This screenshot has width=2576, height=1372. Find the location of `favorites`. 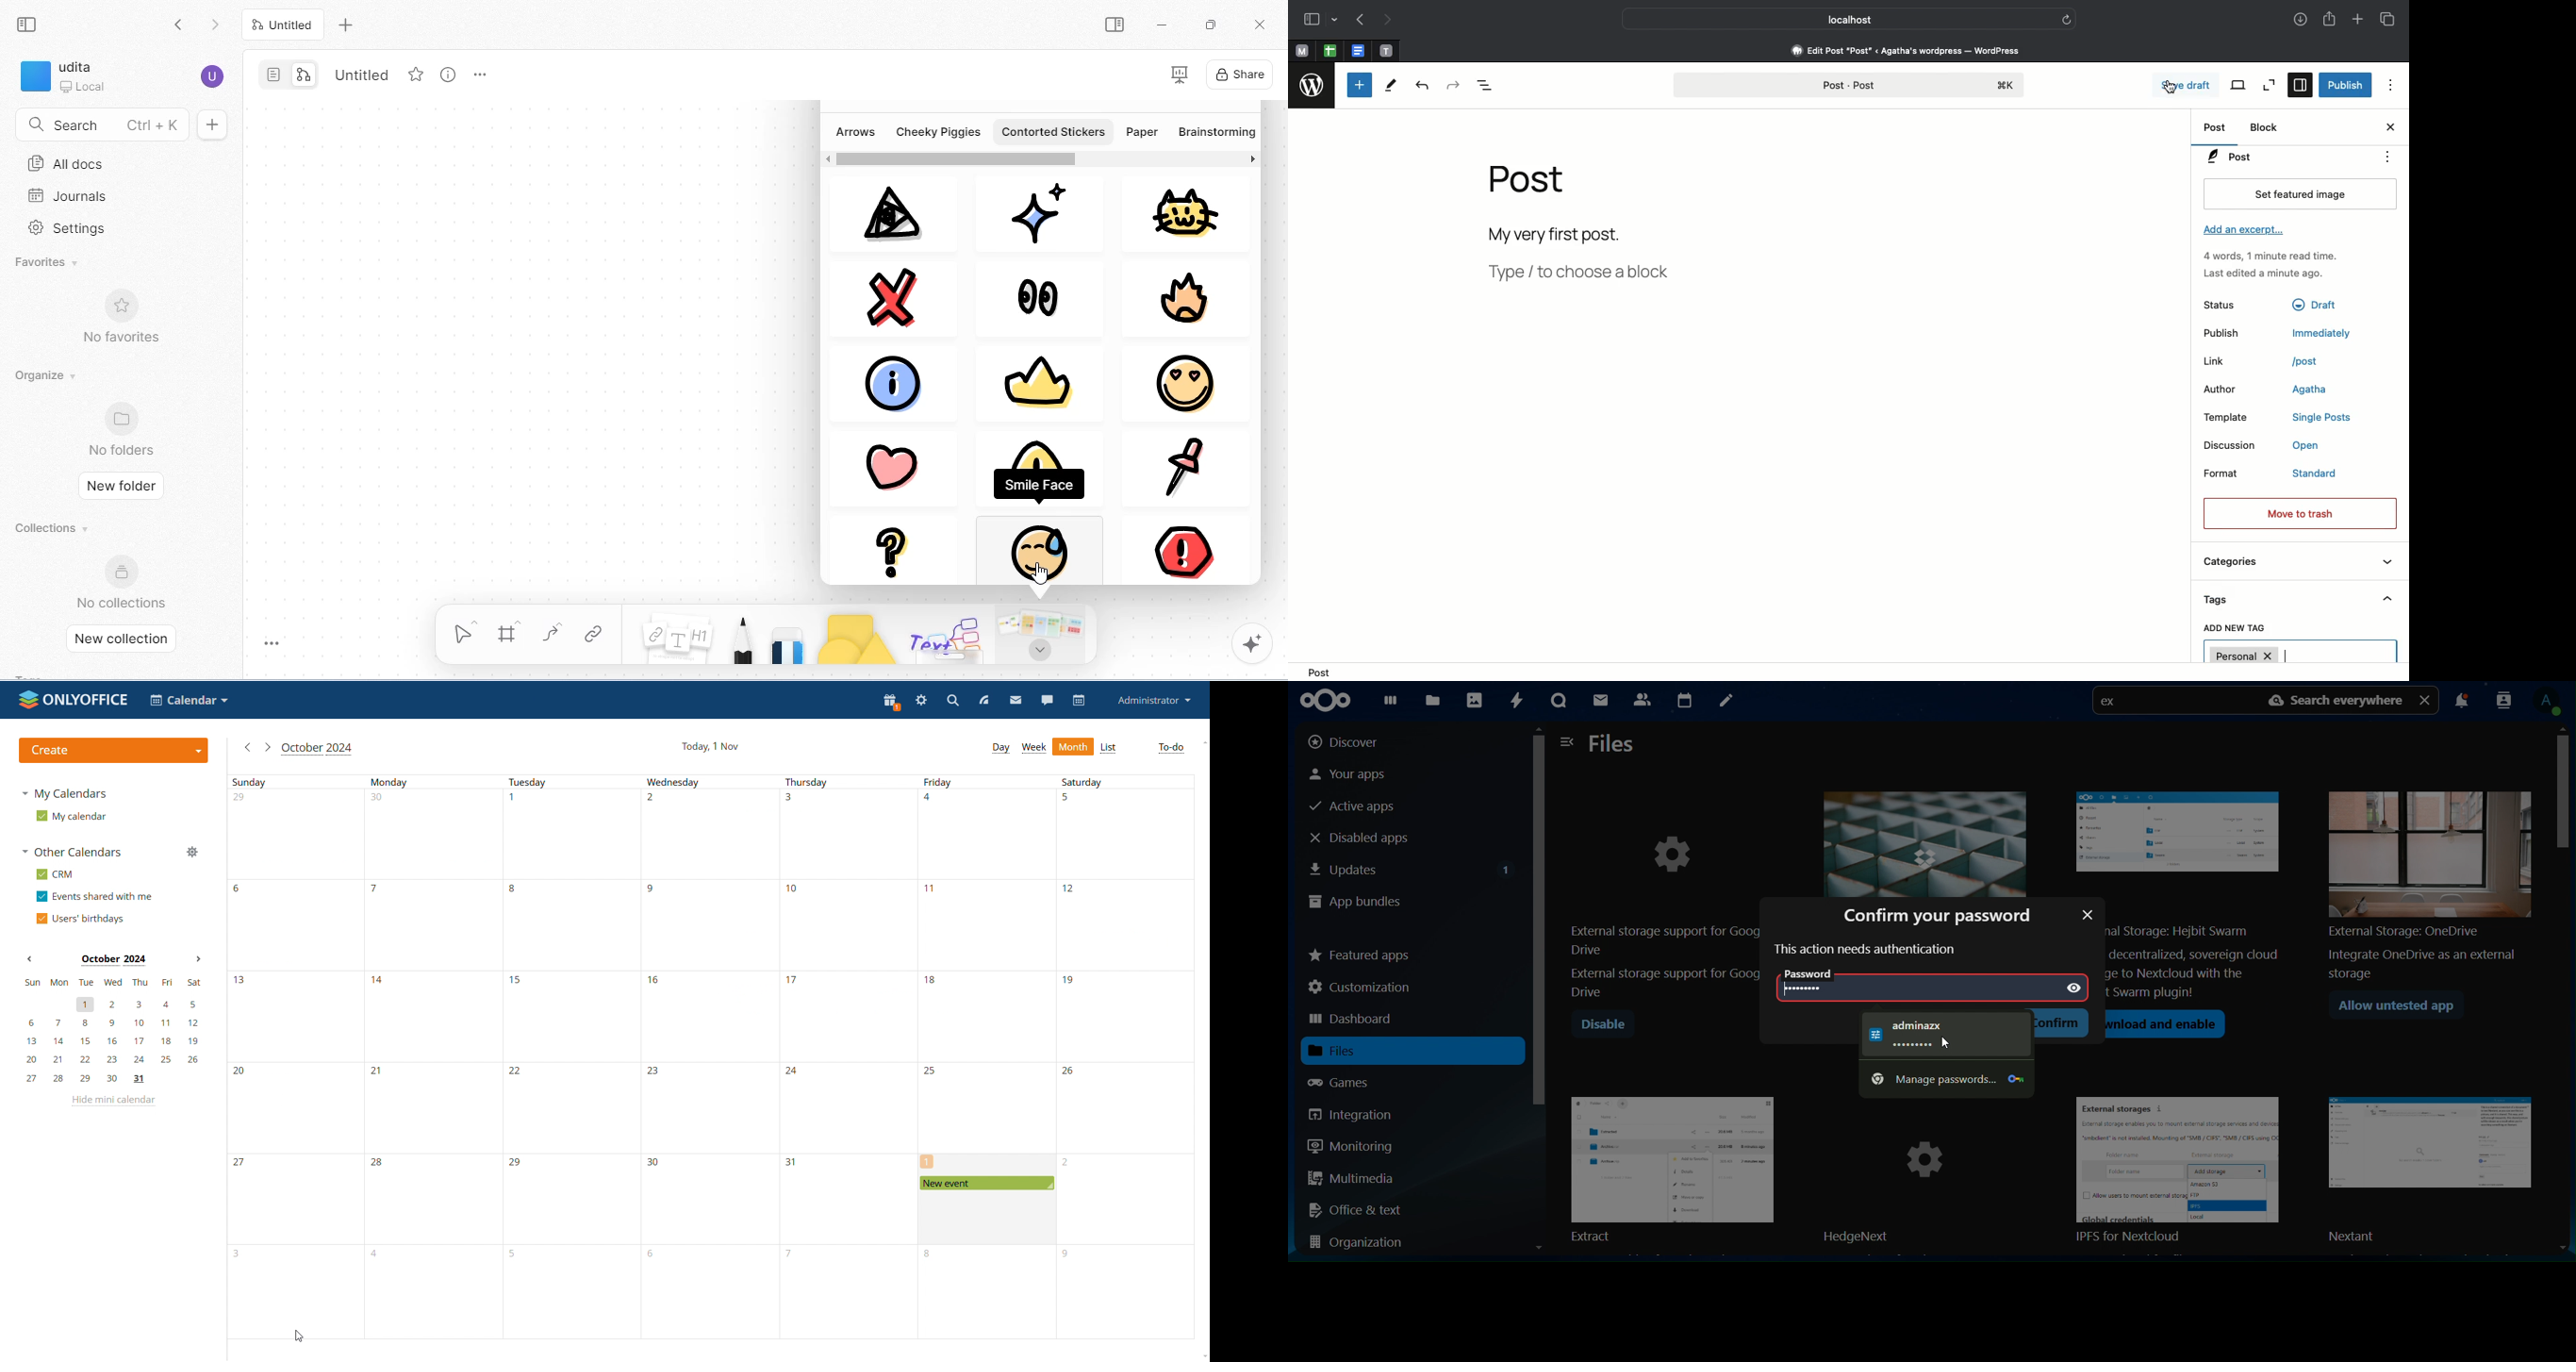

favorites is located at coordinates (48, 264).